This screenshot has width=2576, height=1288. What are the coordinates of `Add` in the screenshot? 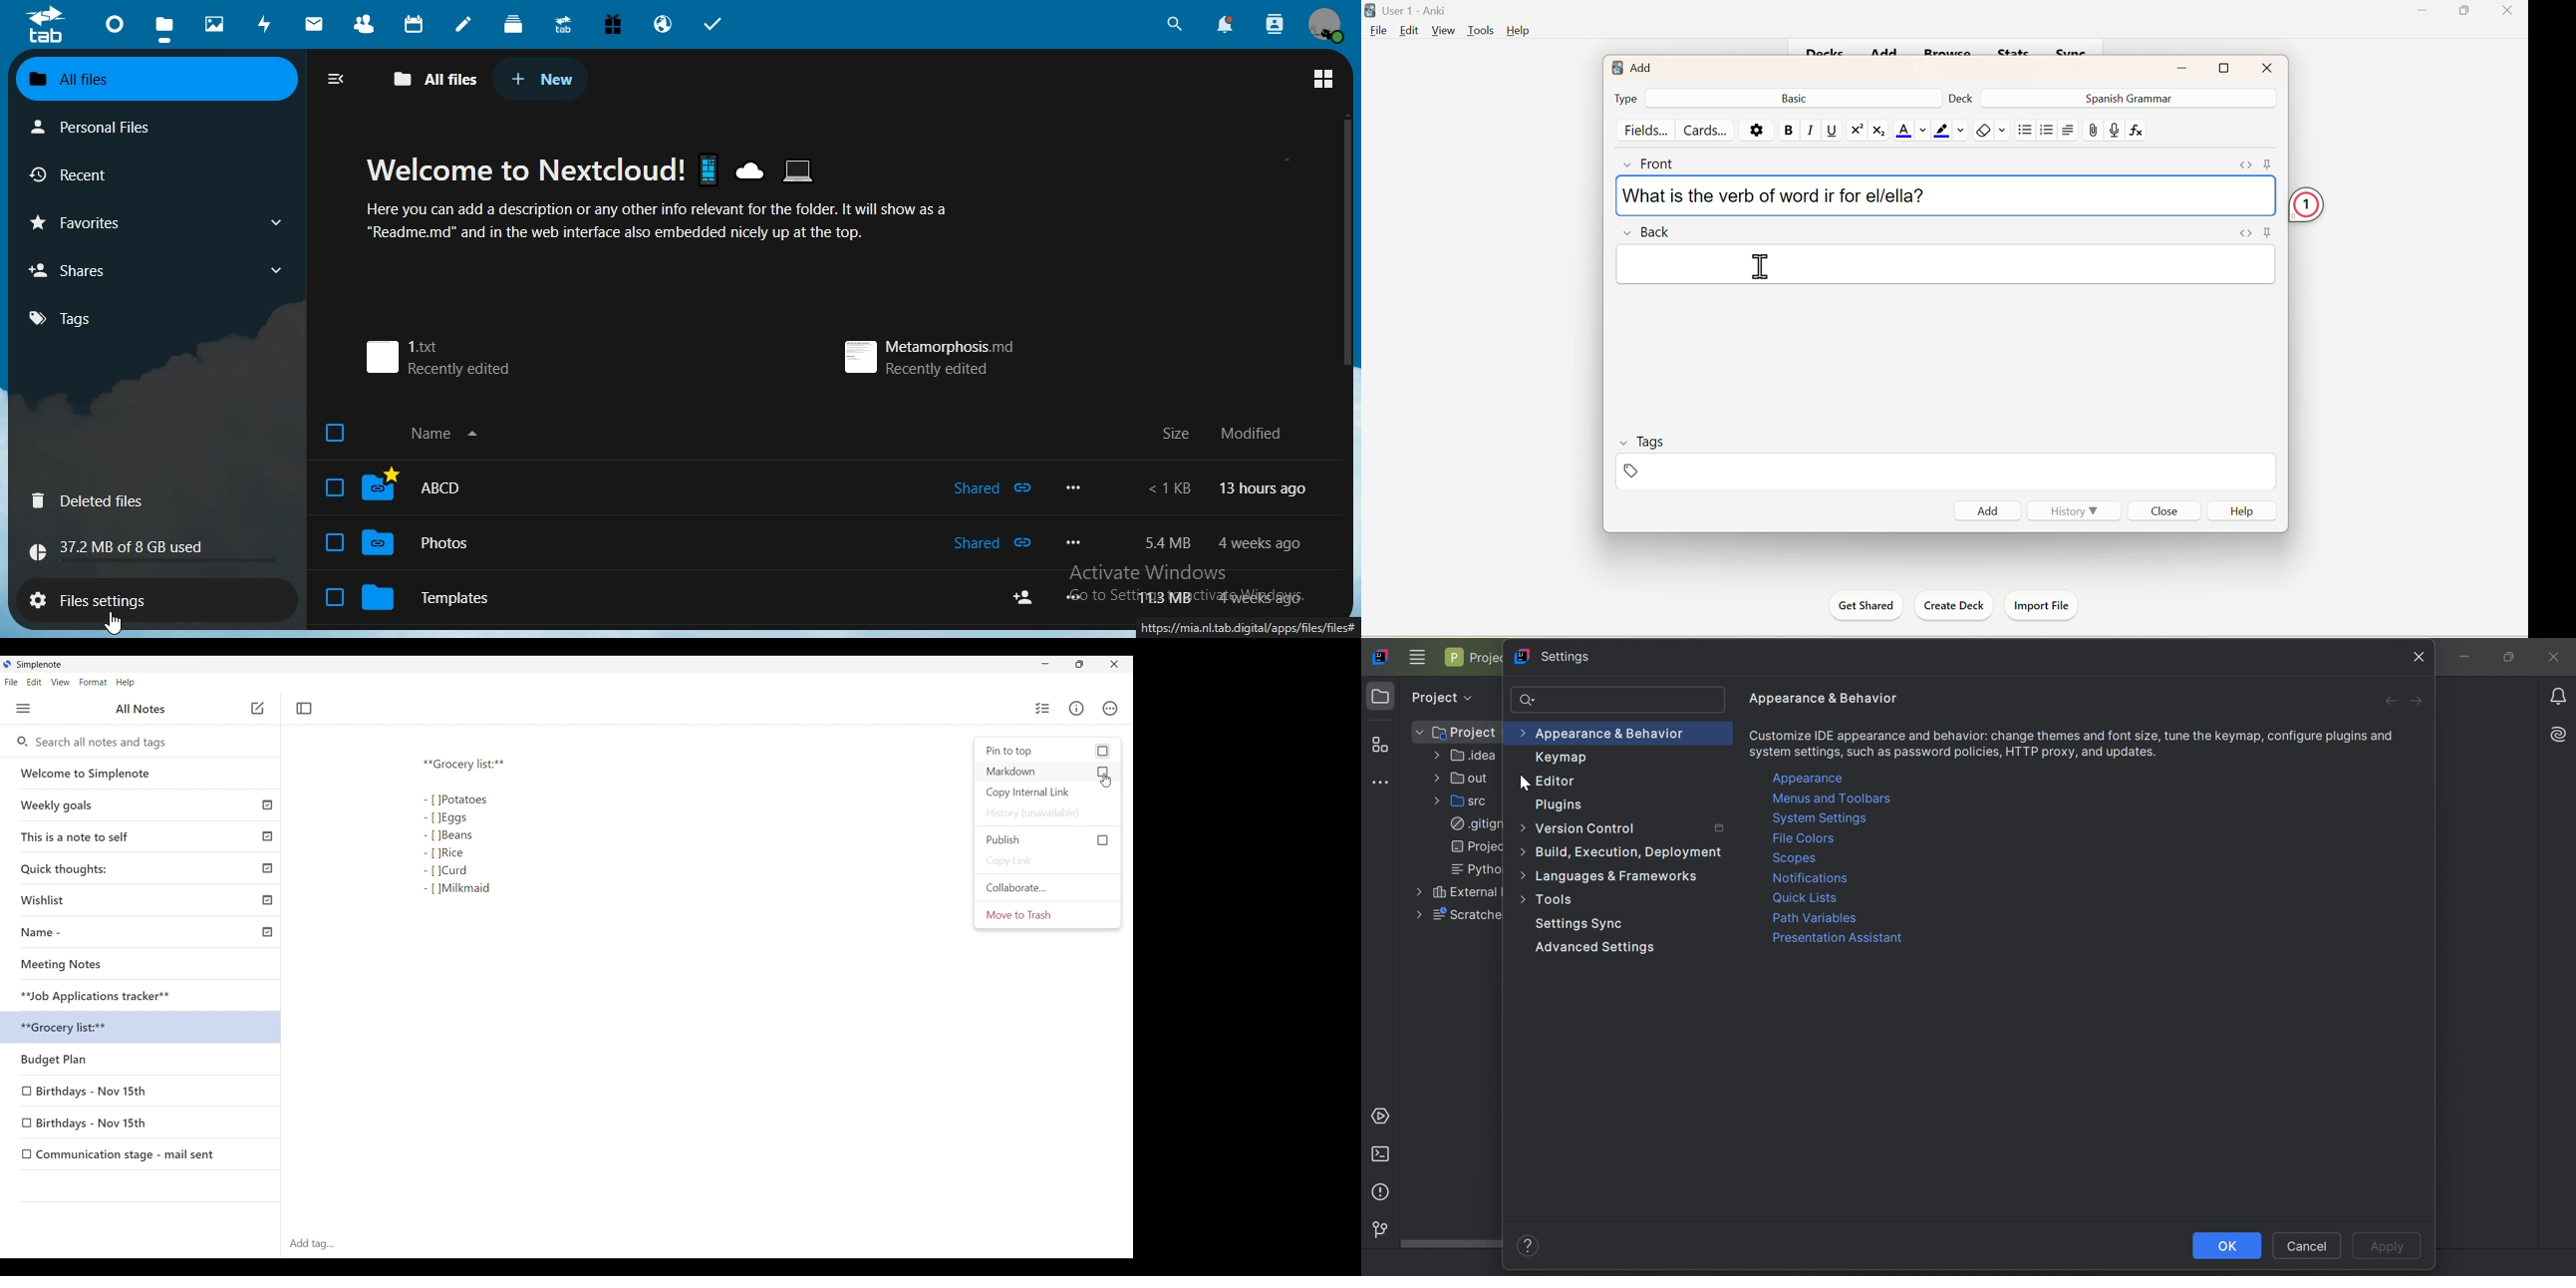 It's located at (1991, 509).